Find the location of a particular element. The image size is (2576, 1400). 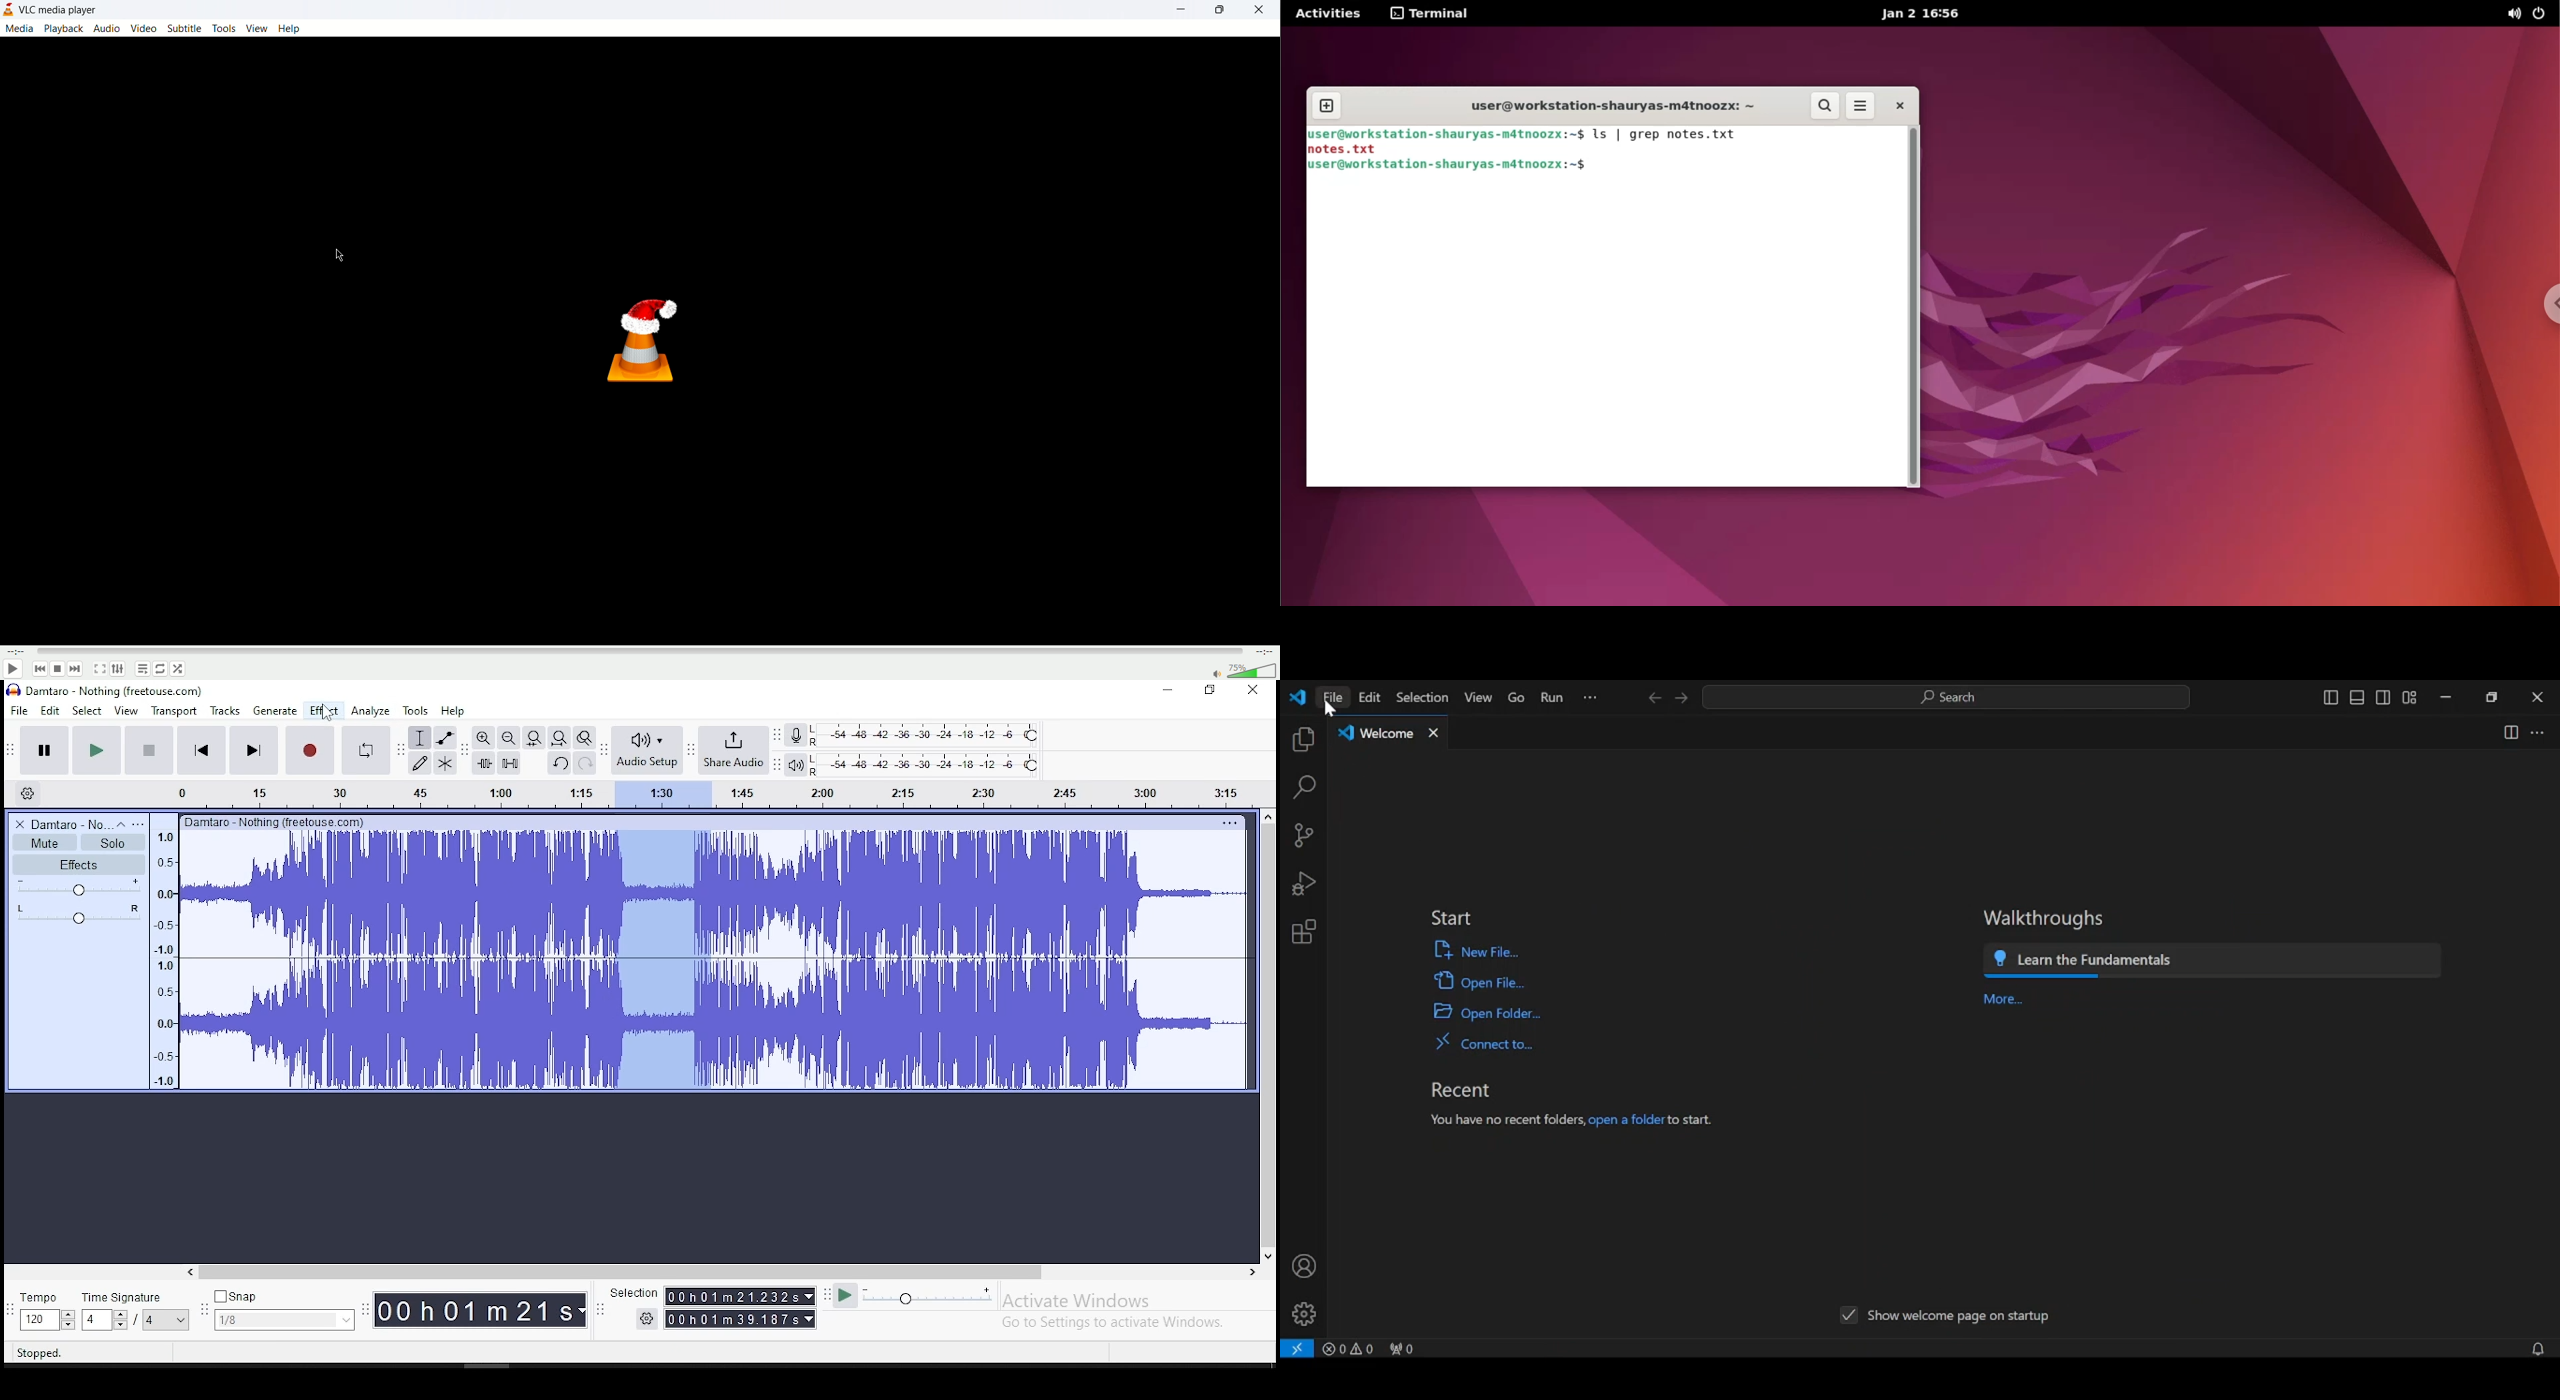

playback speed is located at coordinates (929, 1295).